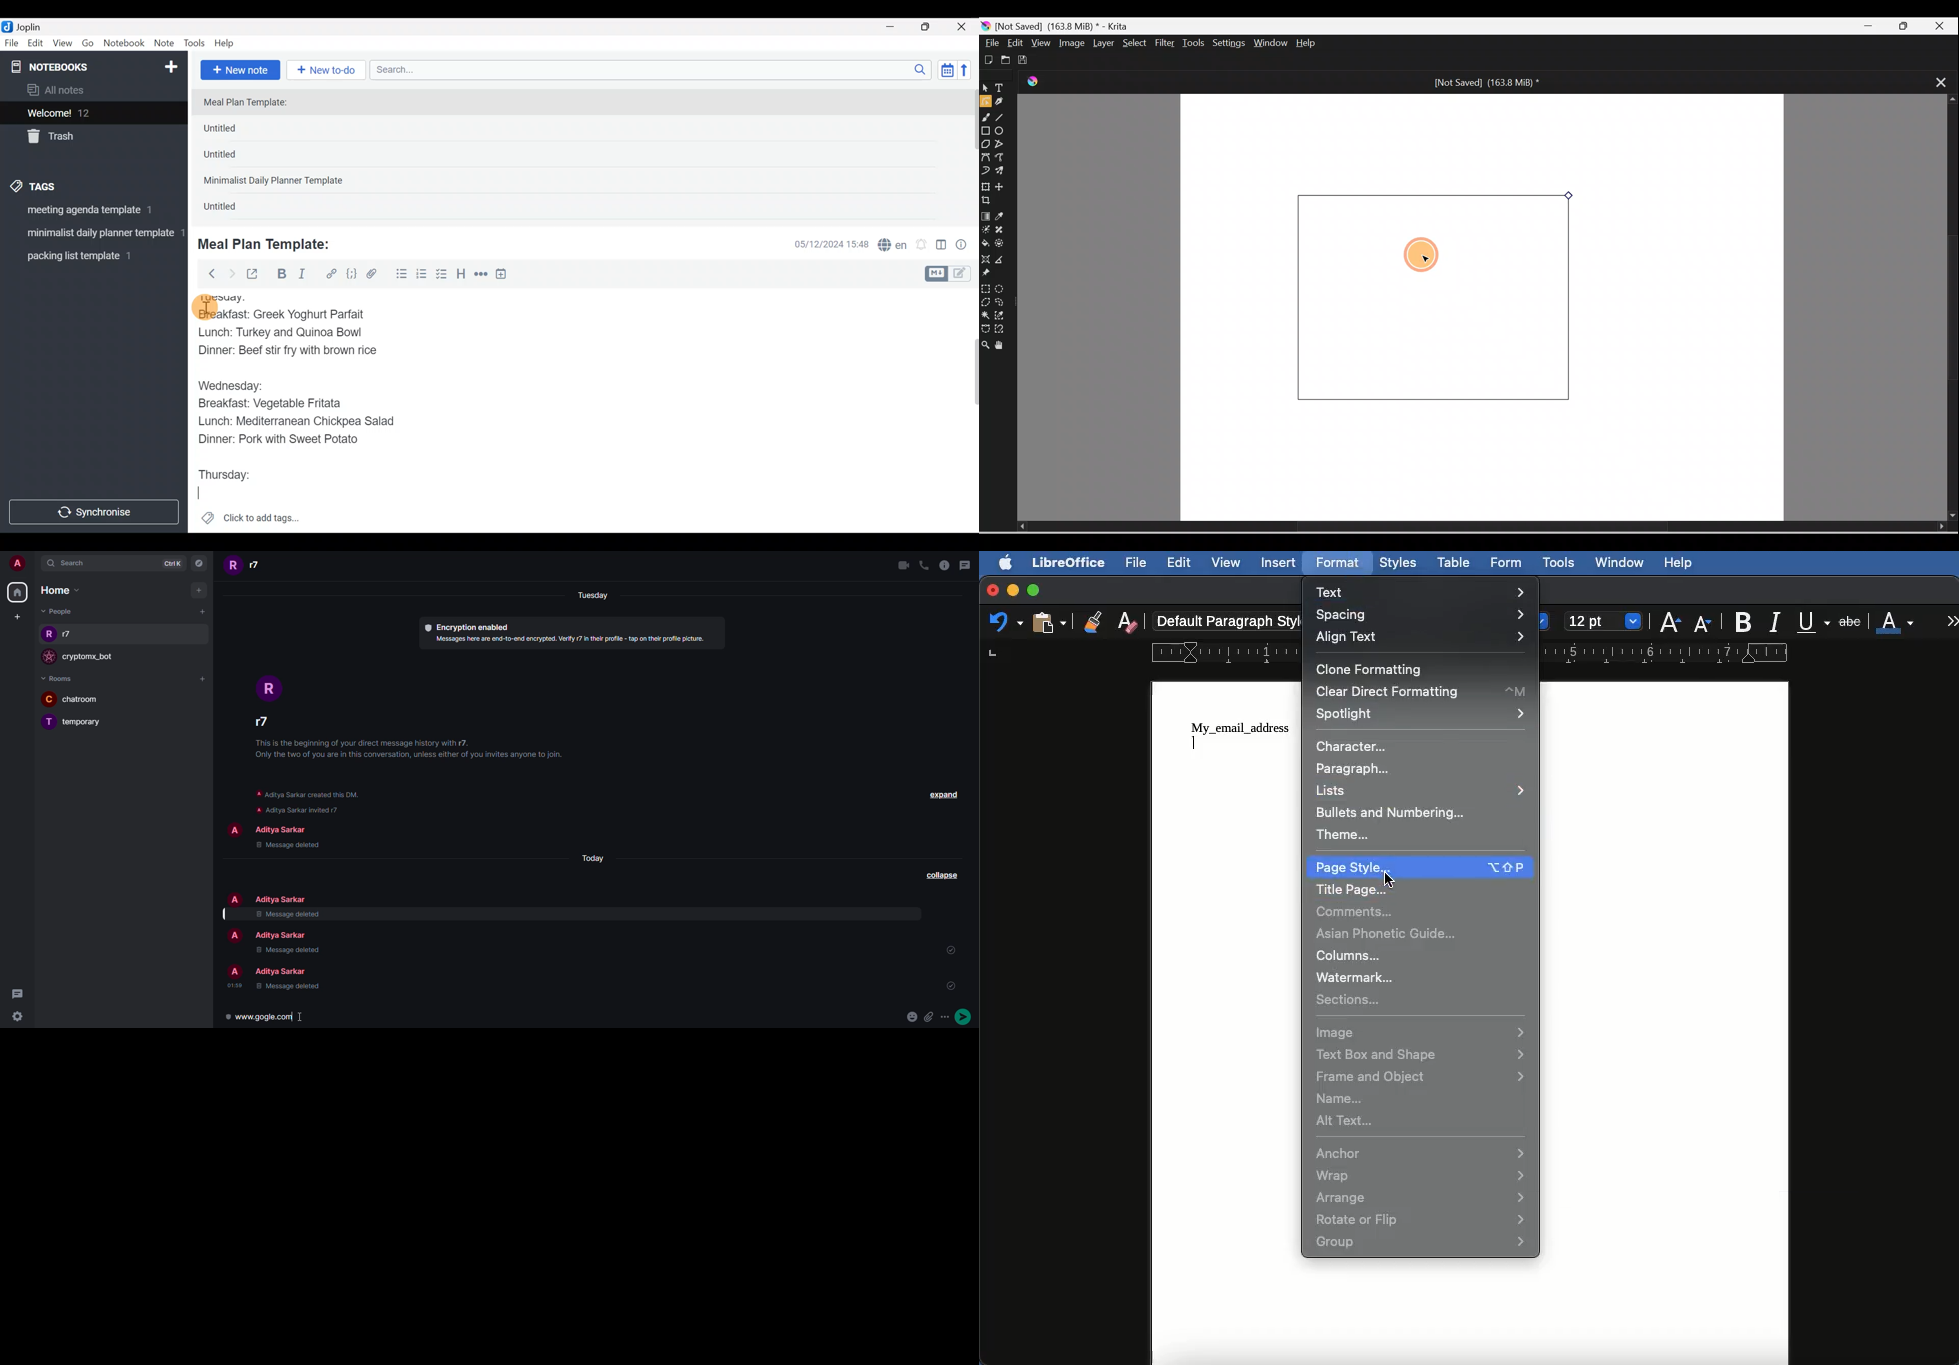 The image size is (1960, 1372). What do you see at coordinates (1393, 880) in the screenshot?
I see `` at bounding box center [1393, 880].